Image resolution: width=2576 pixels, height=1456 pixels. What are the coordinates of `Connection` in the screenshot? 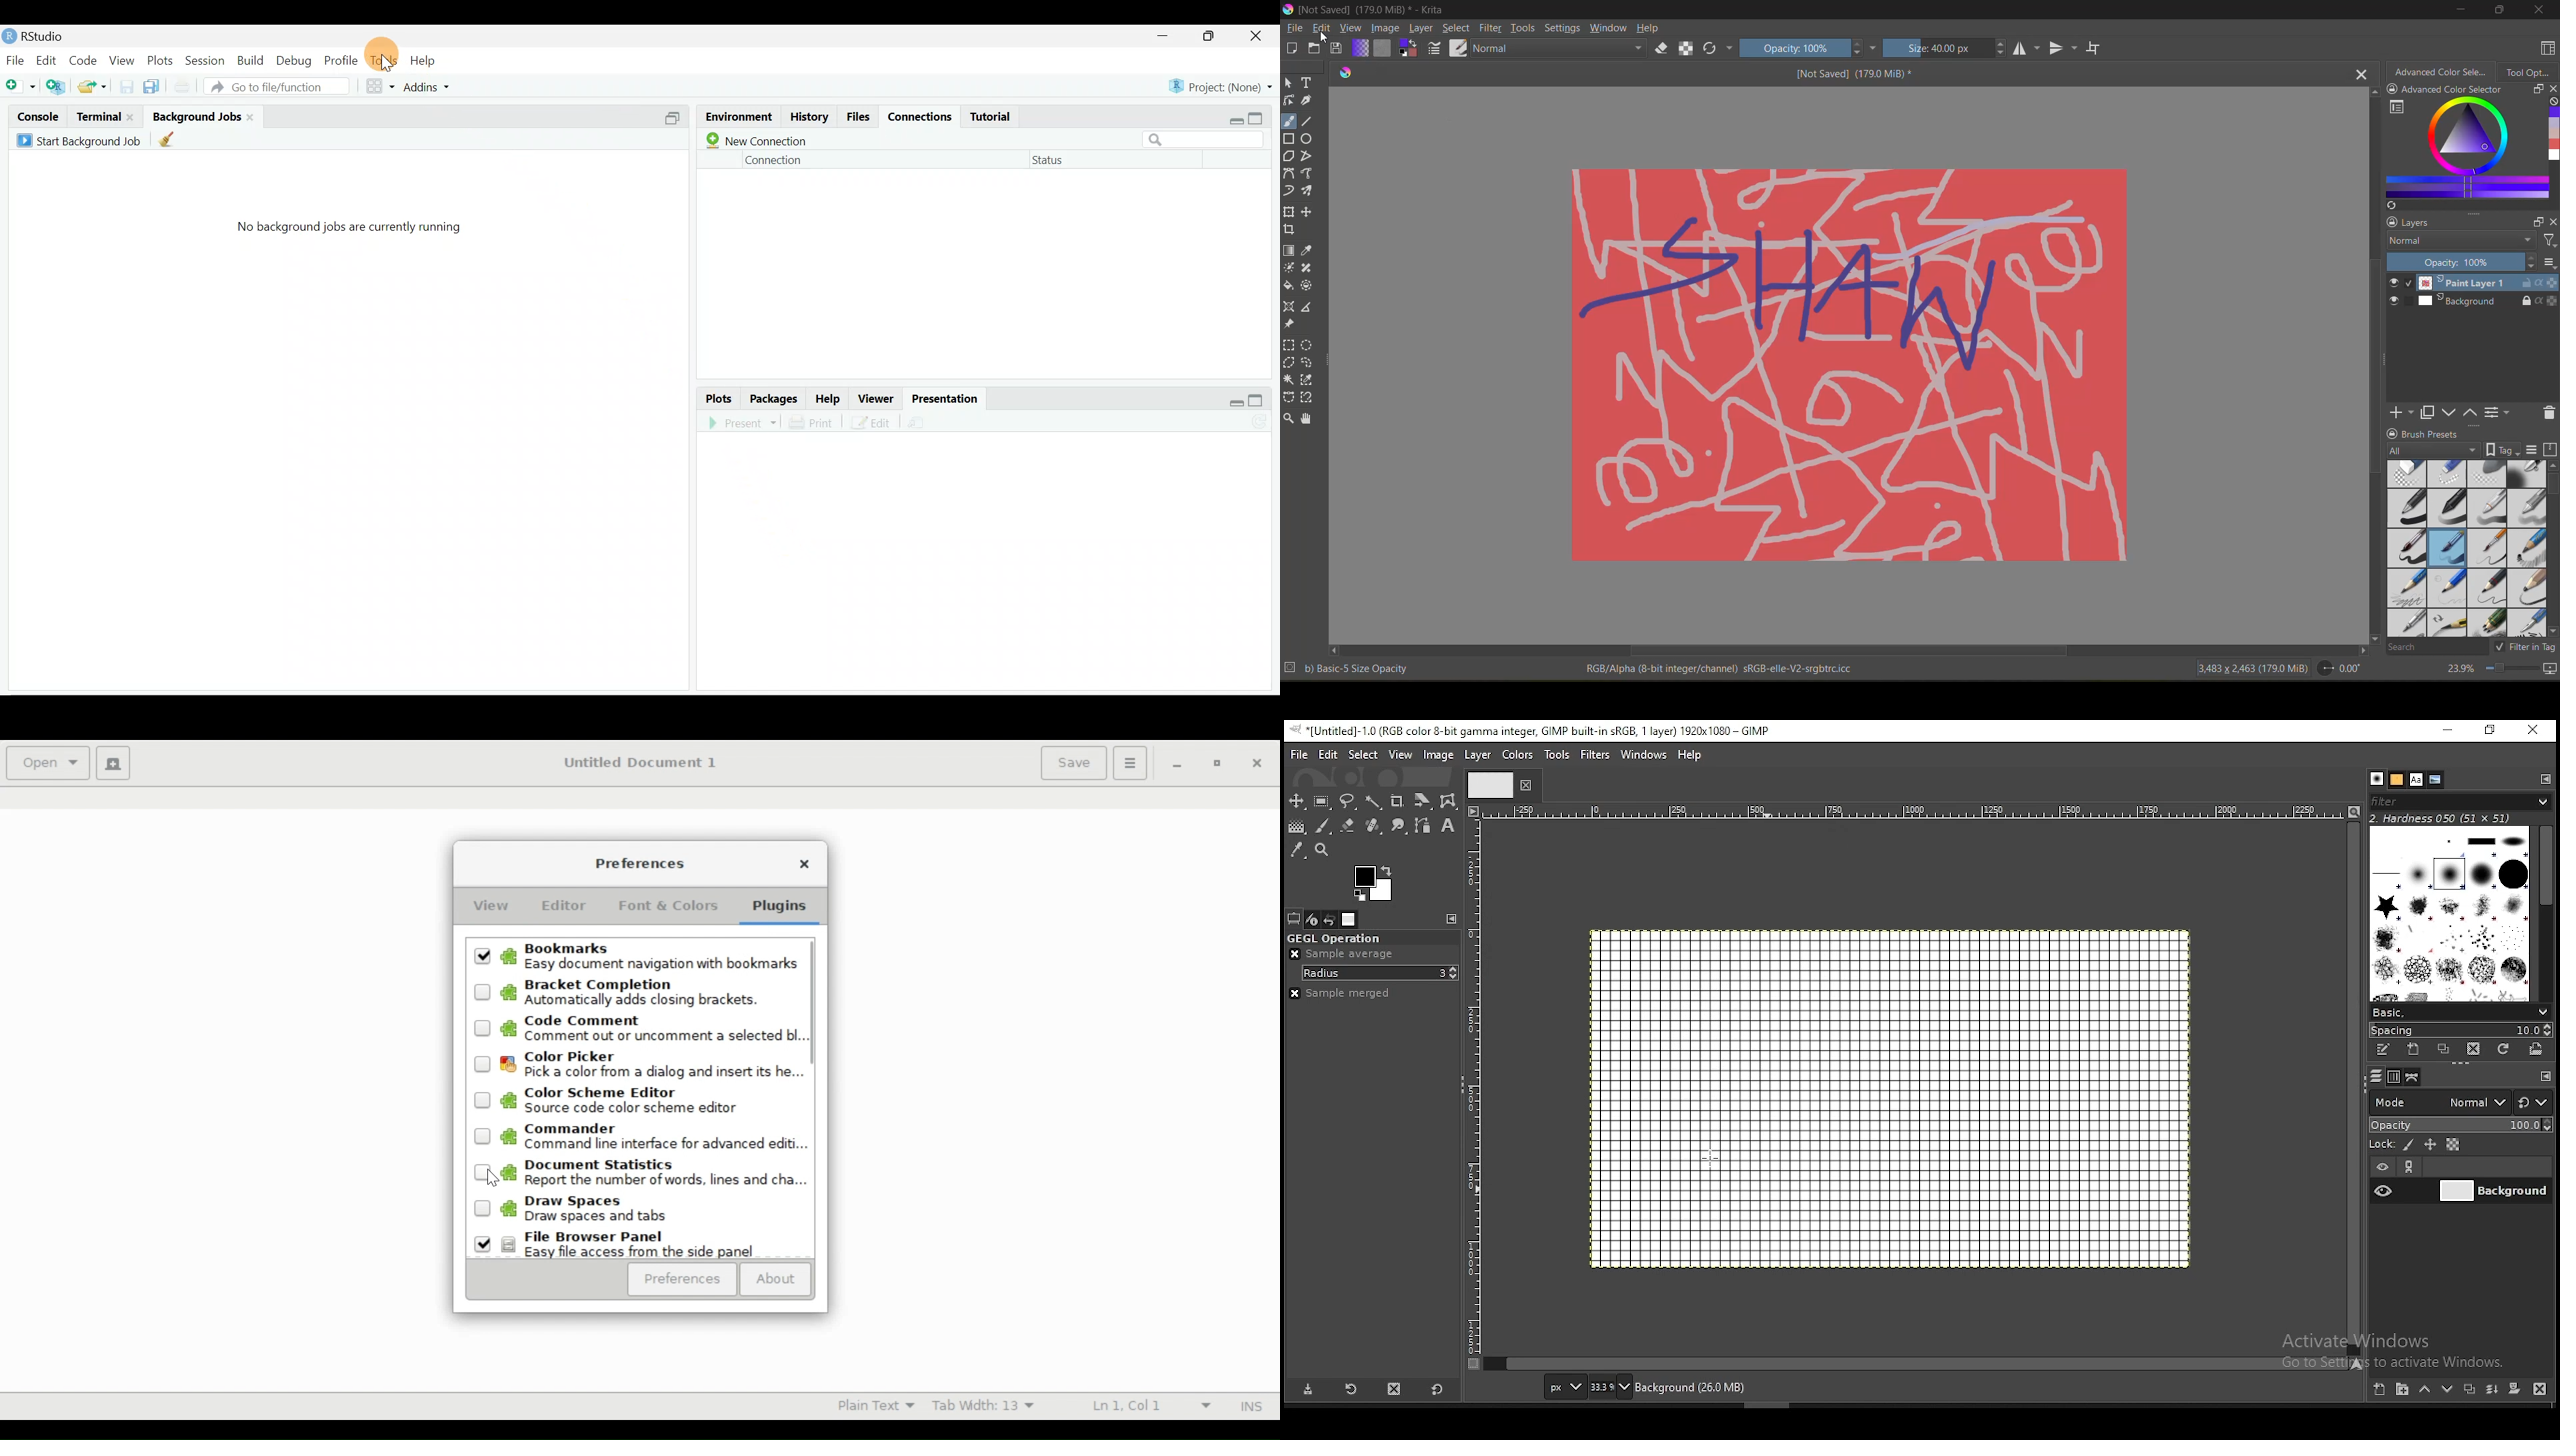 It's located at (772, 160).